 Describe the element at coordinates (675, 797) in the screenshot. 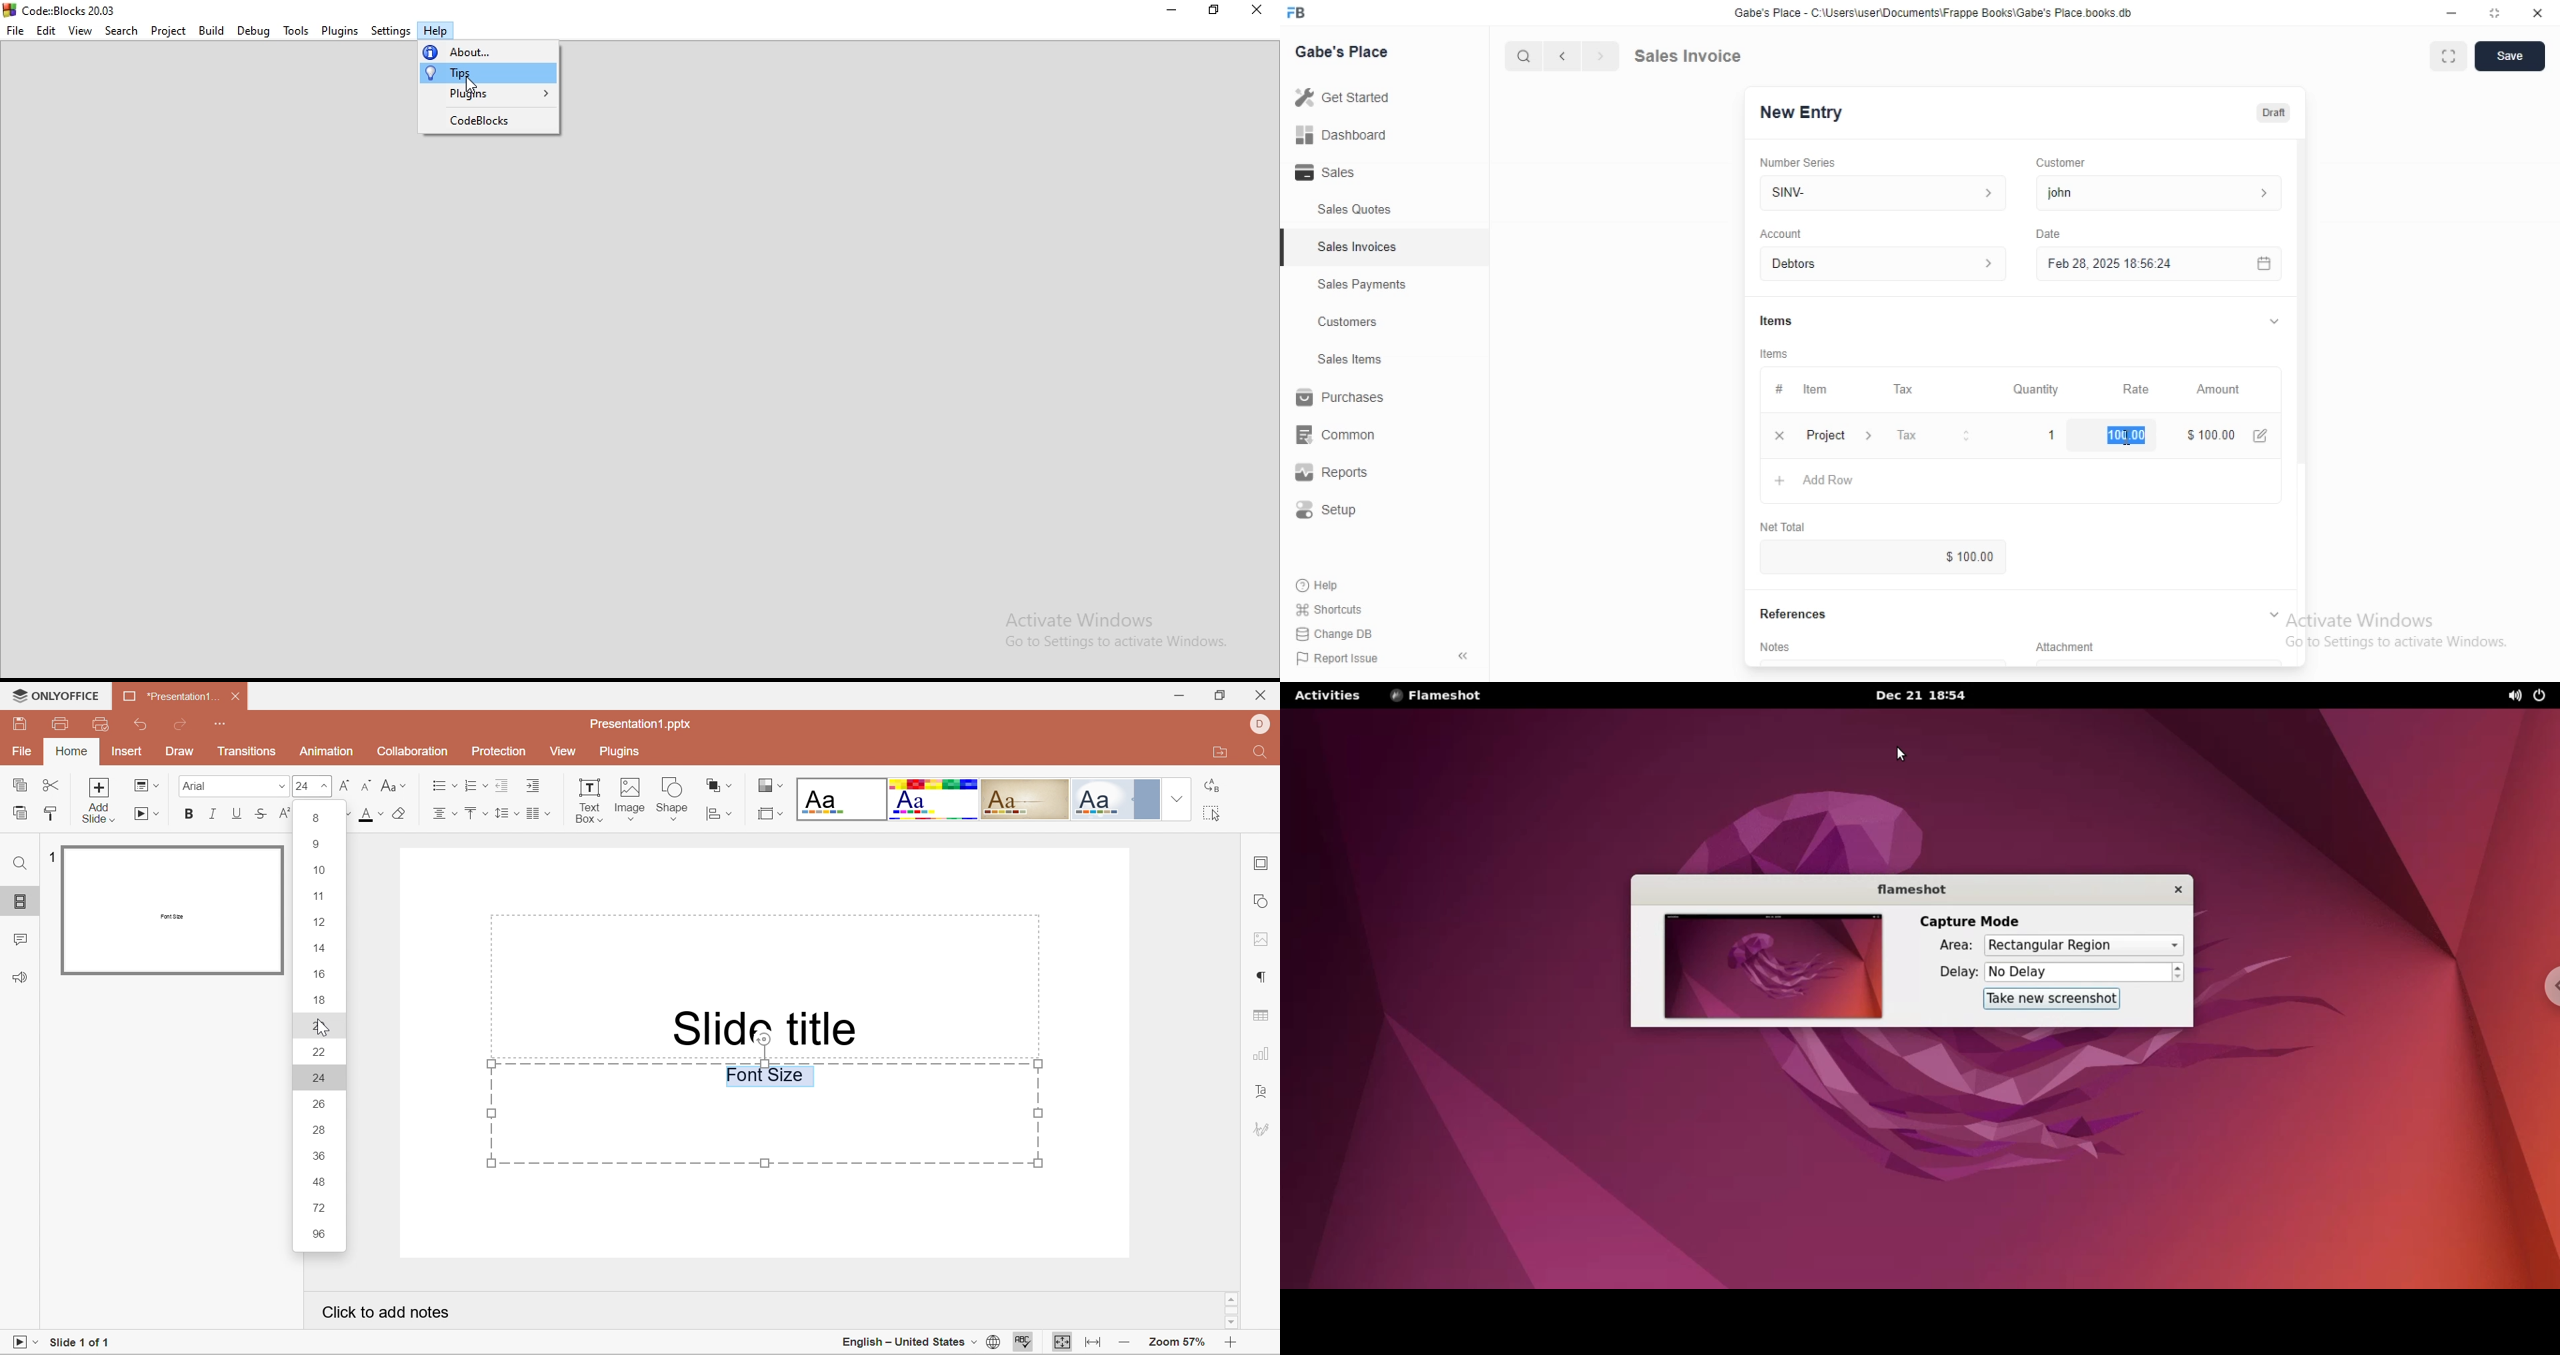

I see `Shape` at that location.